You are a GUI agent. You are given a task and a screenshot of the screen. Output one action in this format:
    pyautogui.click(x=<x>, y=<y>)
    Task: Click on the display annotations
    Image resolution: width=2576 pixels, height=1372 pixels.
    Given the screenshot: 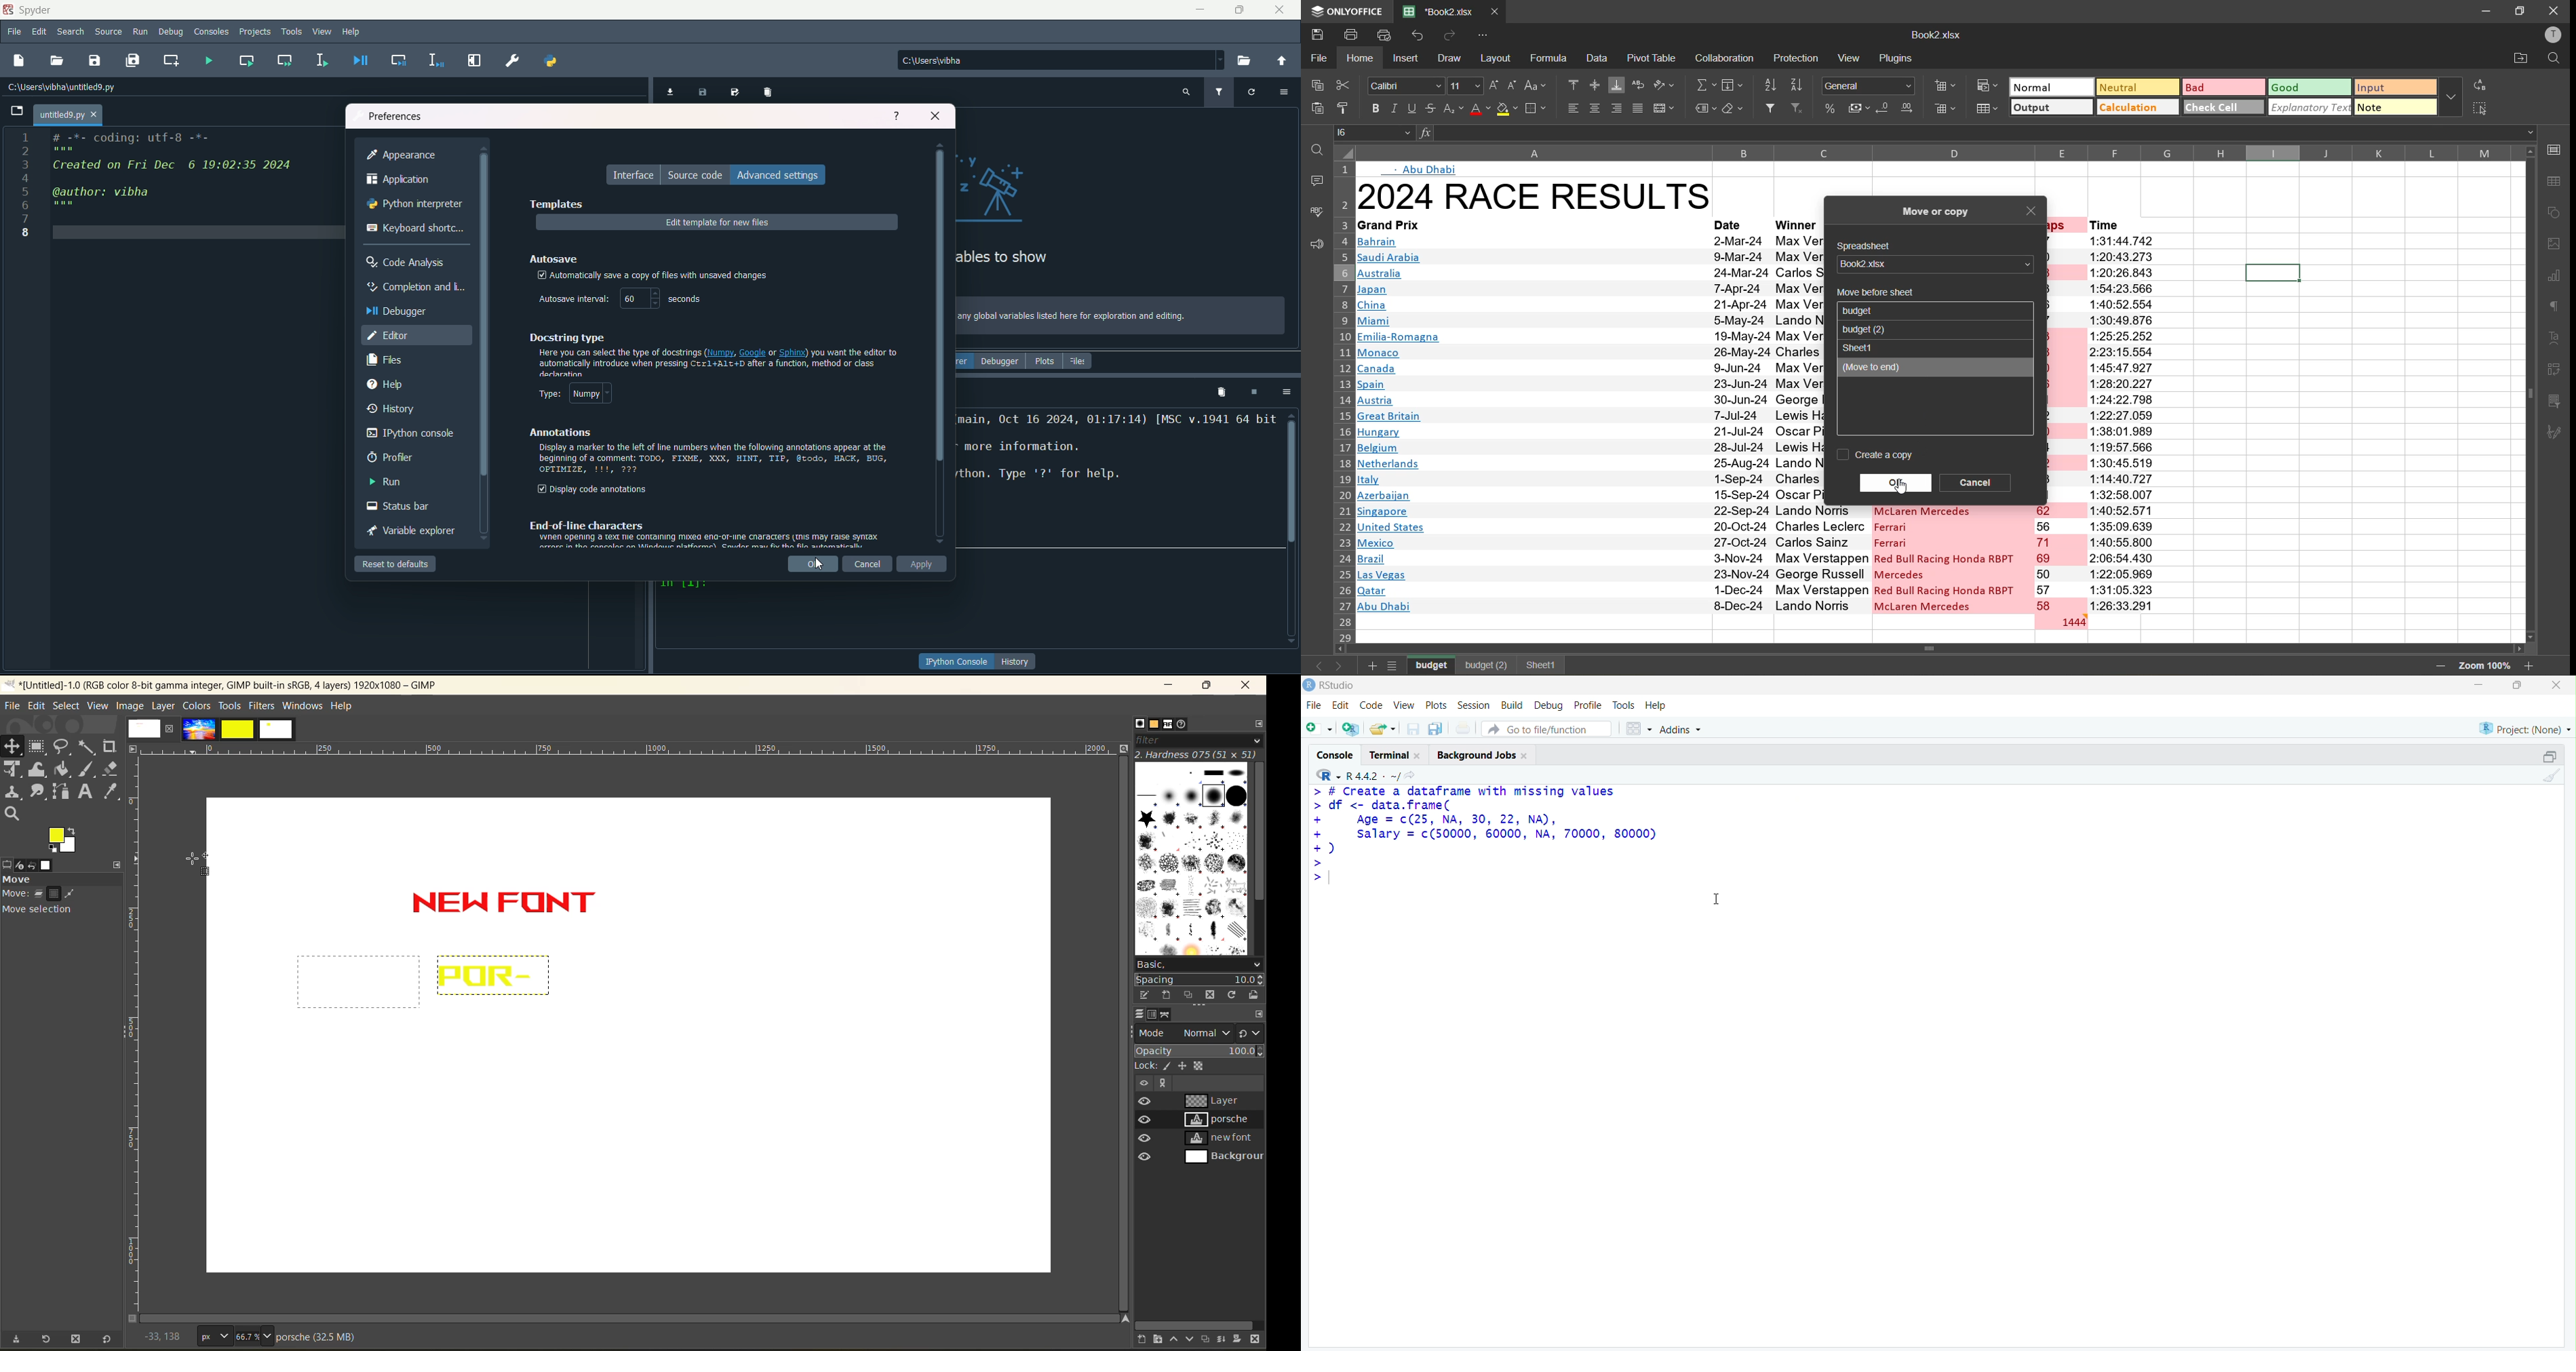 What is the action you would take?
    pyautogui.click(x=593, y=491)
    